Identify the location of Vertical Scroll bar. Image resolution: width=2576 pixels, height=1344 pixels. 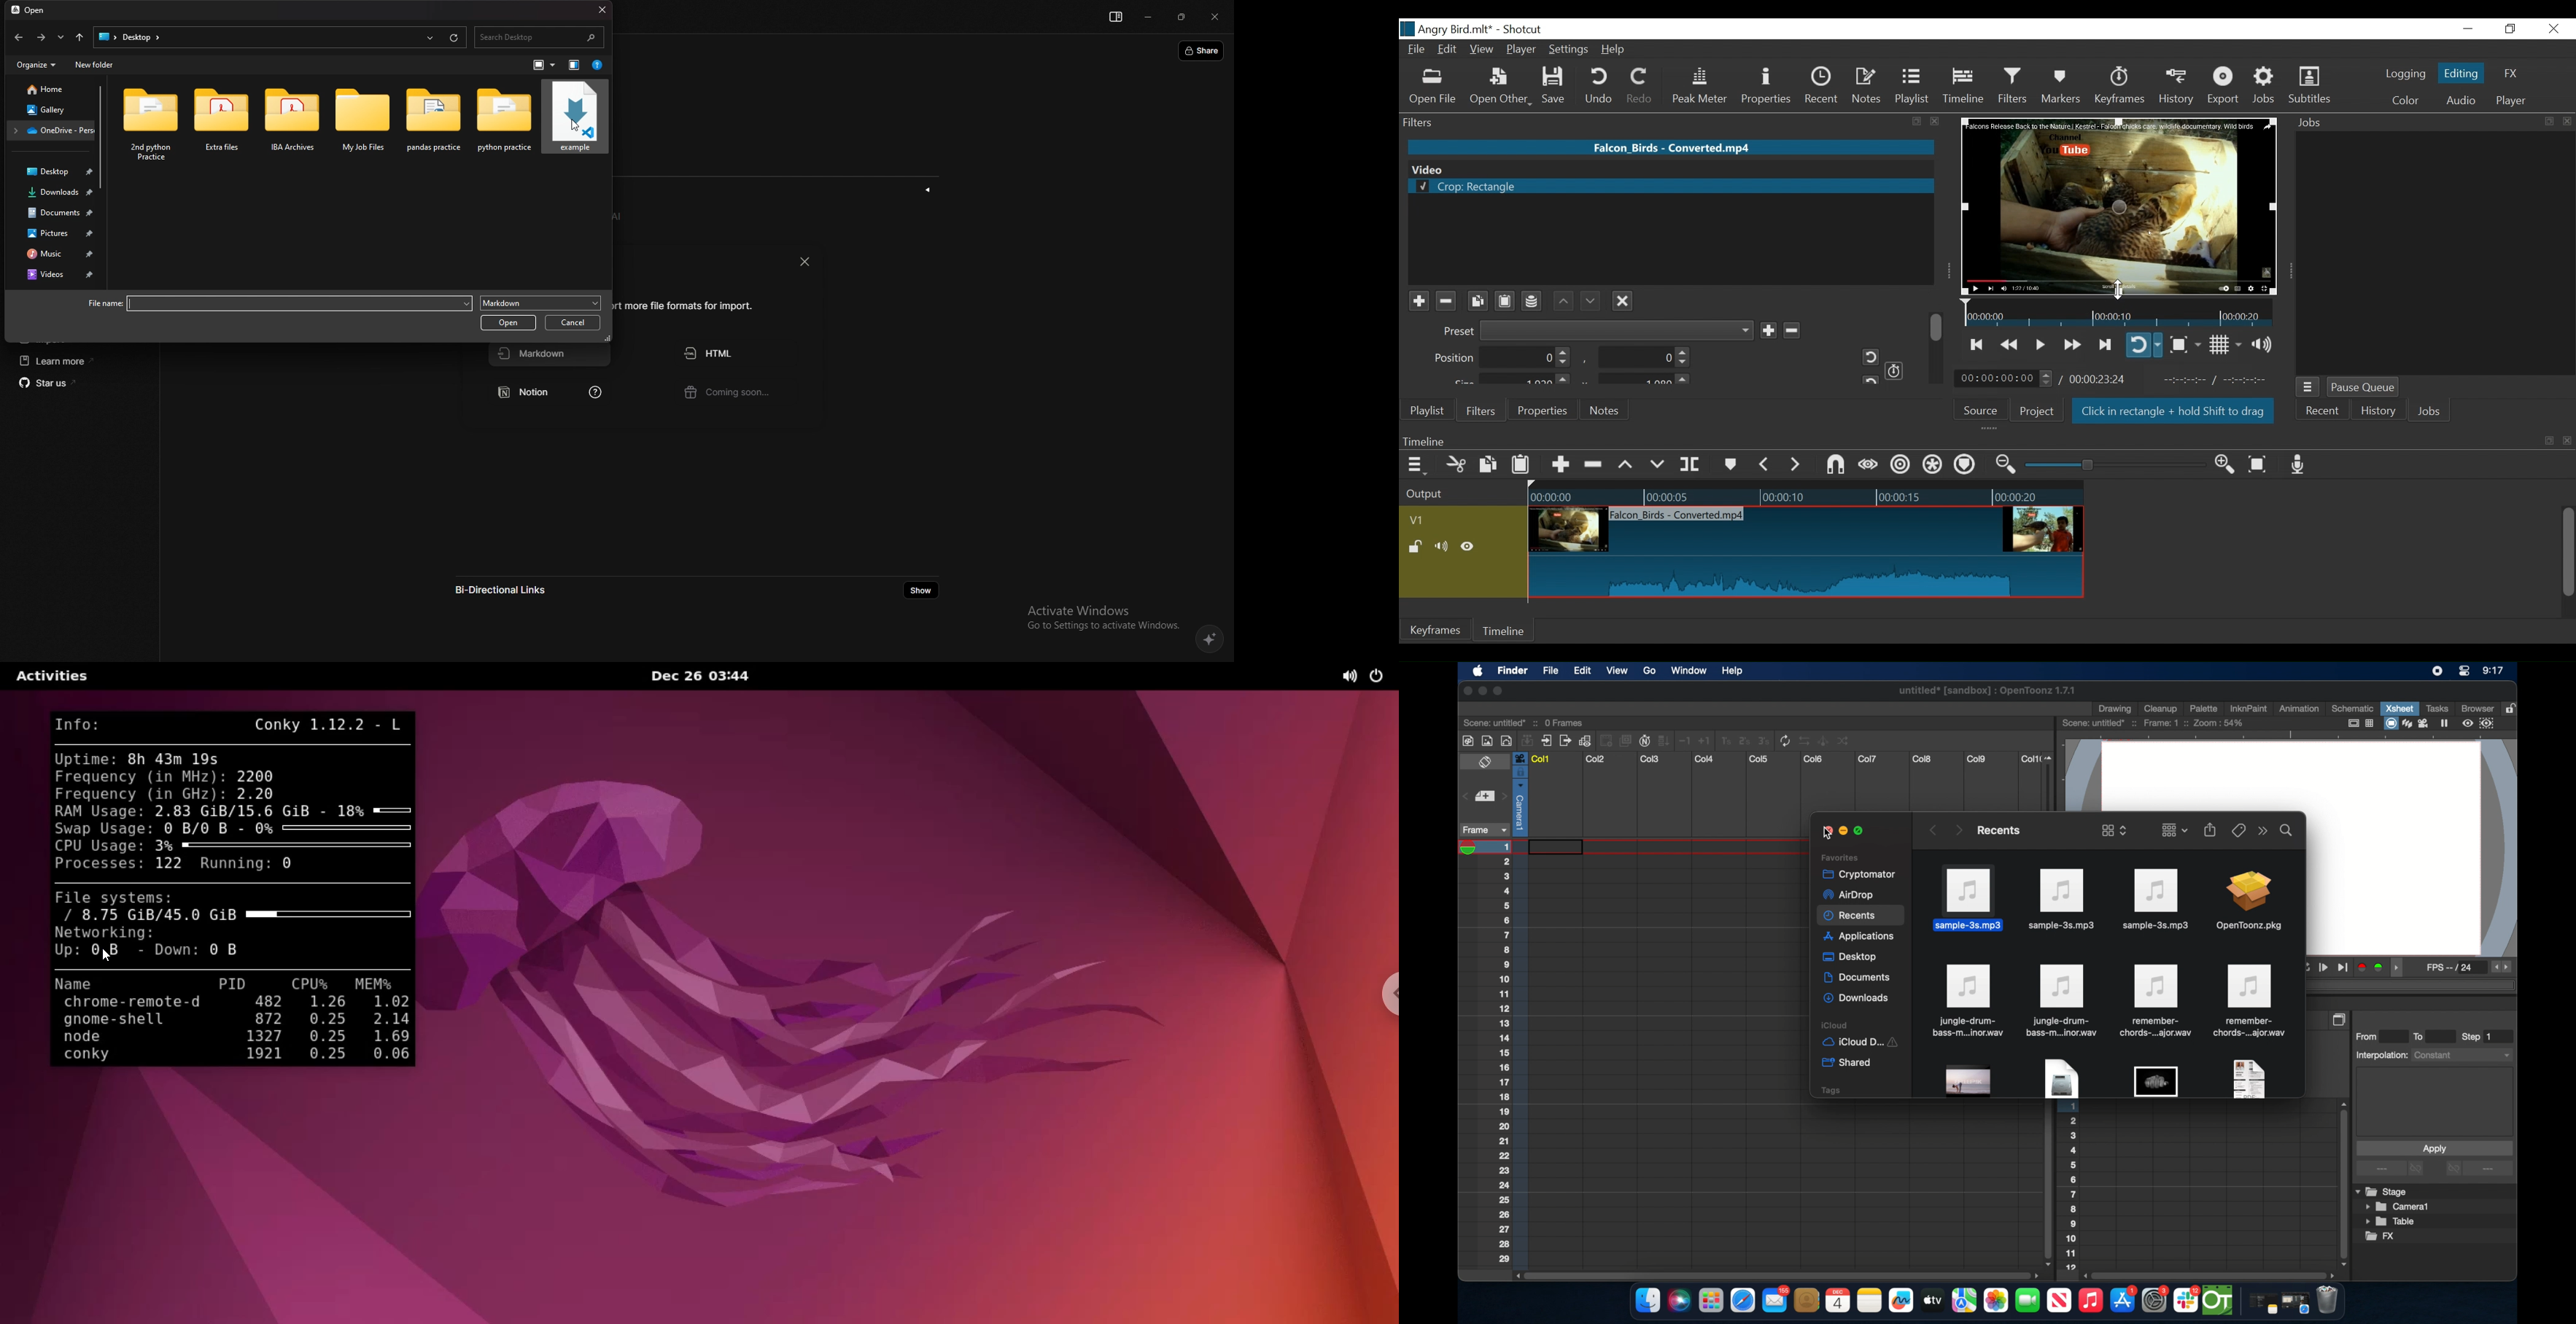
(2567, 554).